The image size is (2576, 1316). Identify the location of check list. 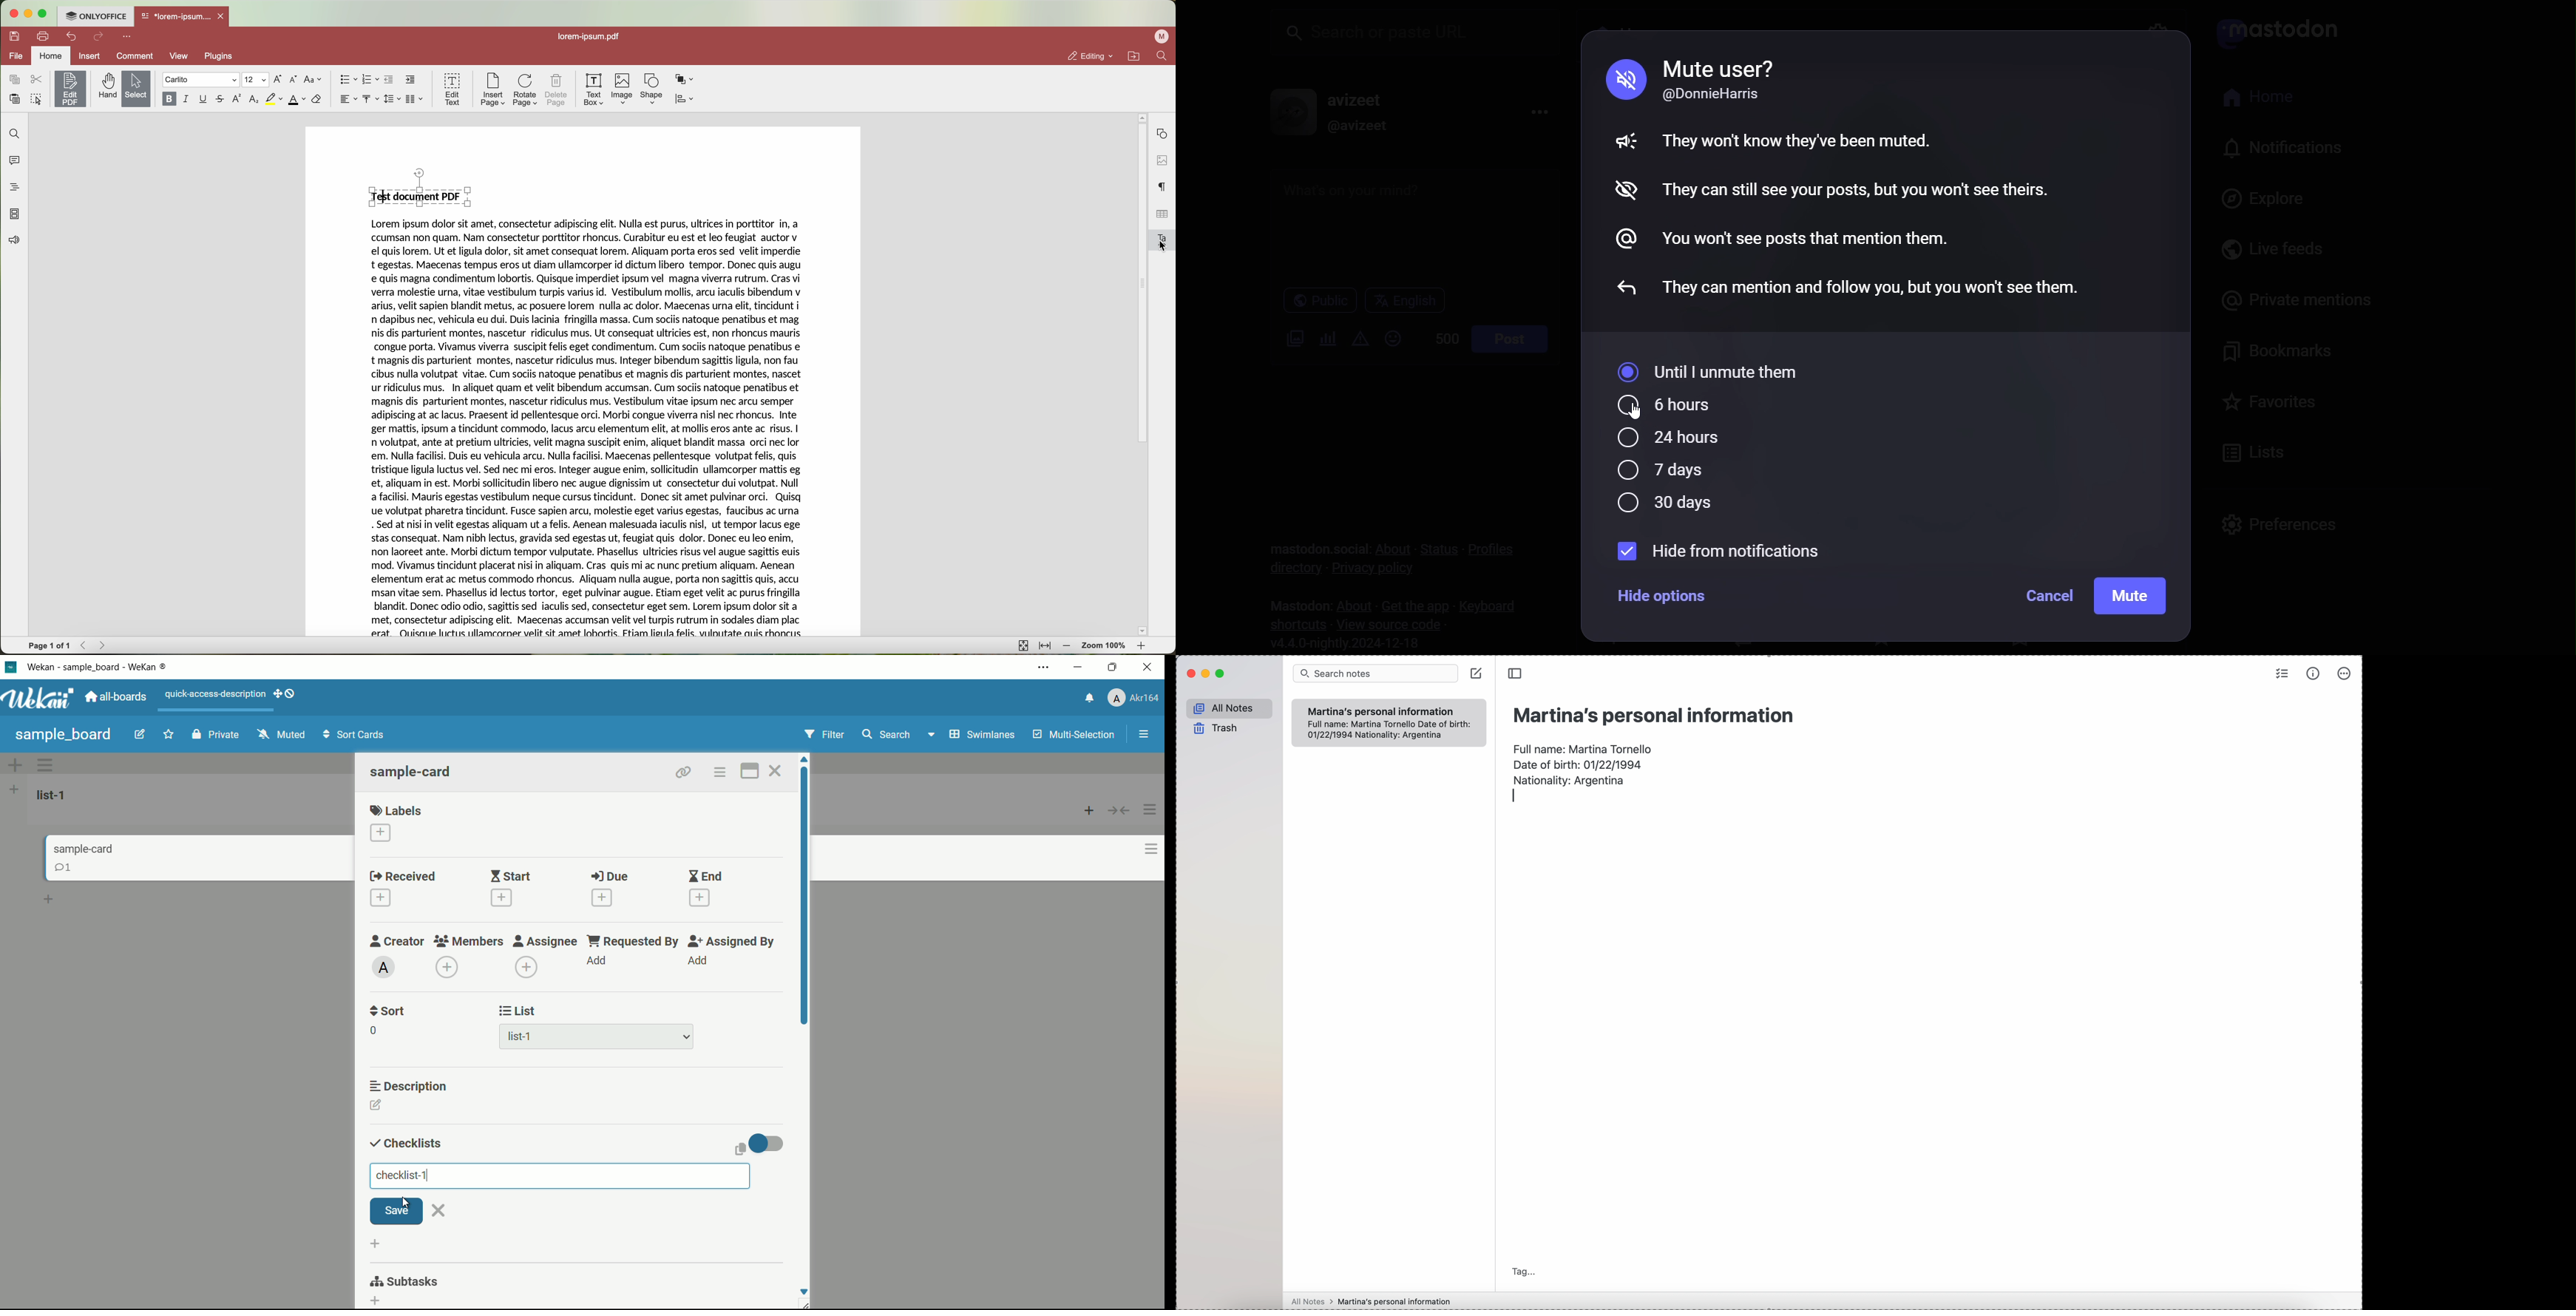
(2281, 675).